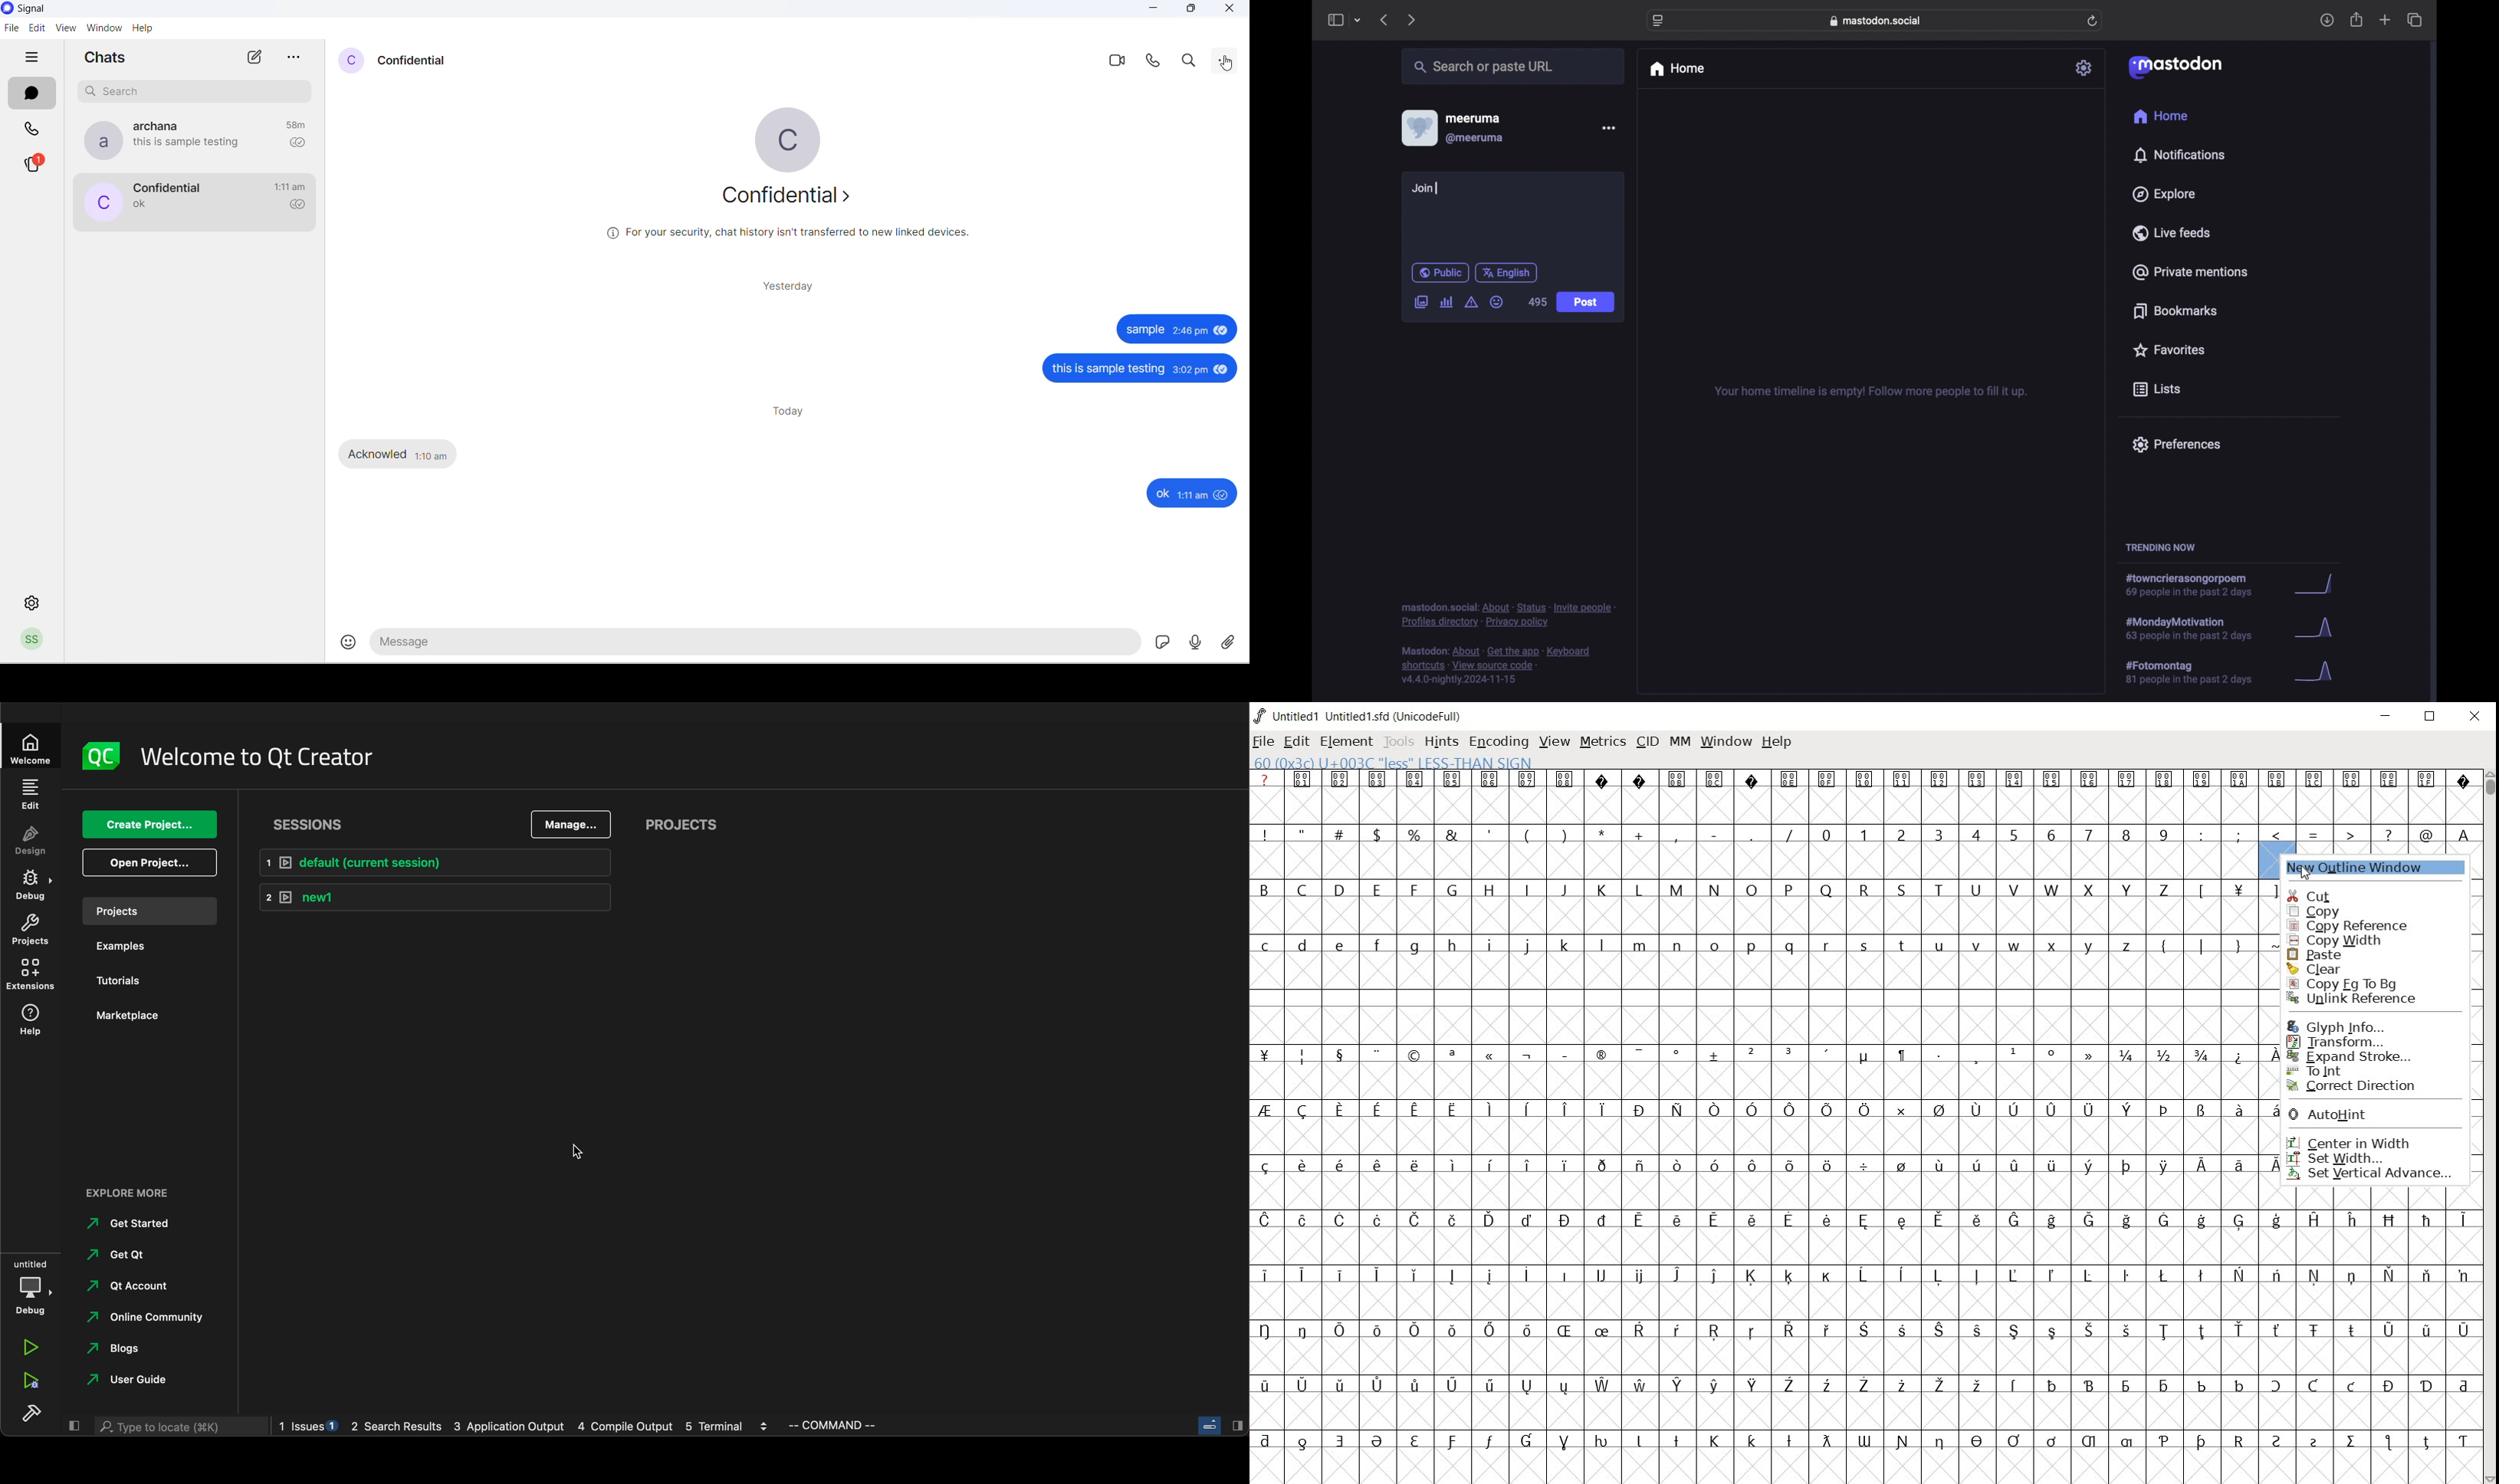  What do you see at coordinates (99, 141) in the screenshot?
I see `profile picture` at bounding box center [99, 141].